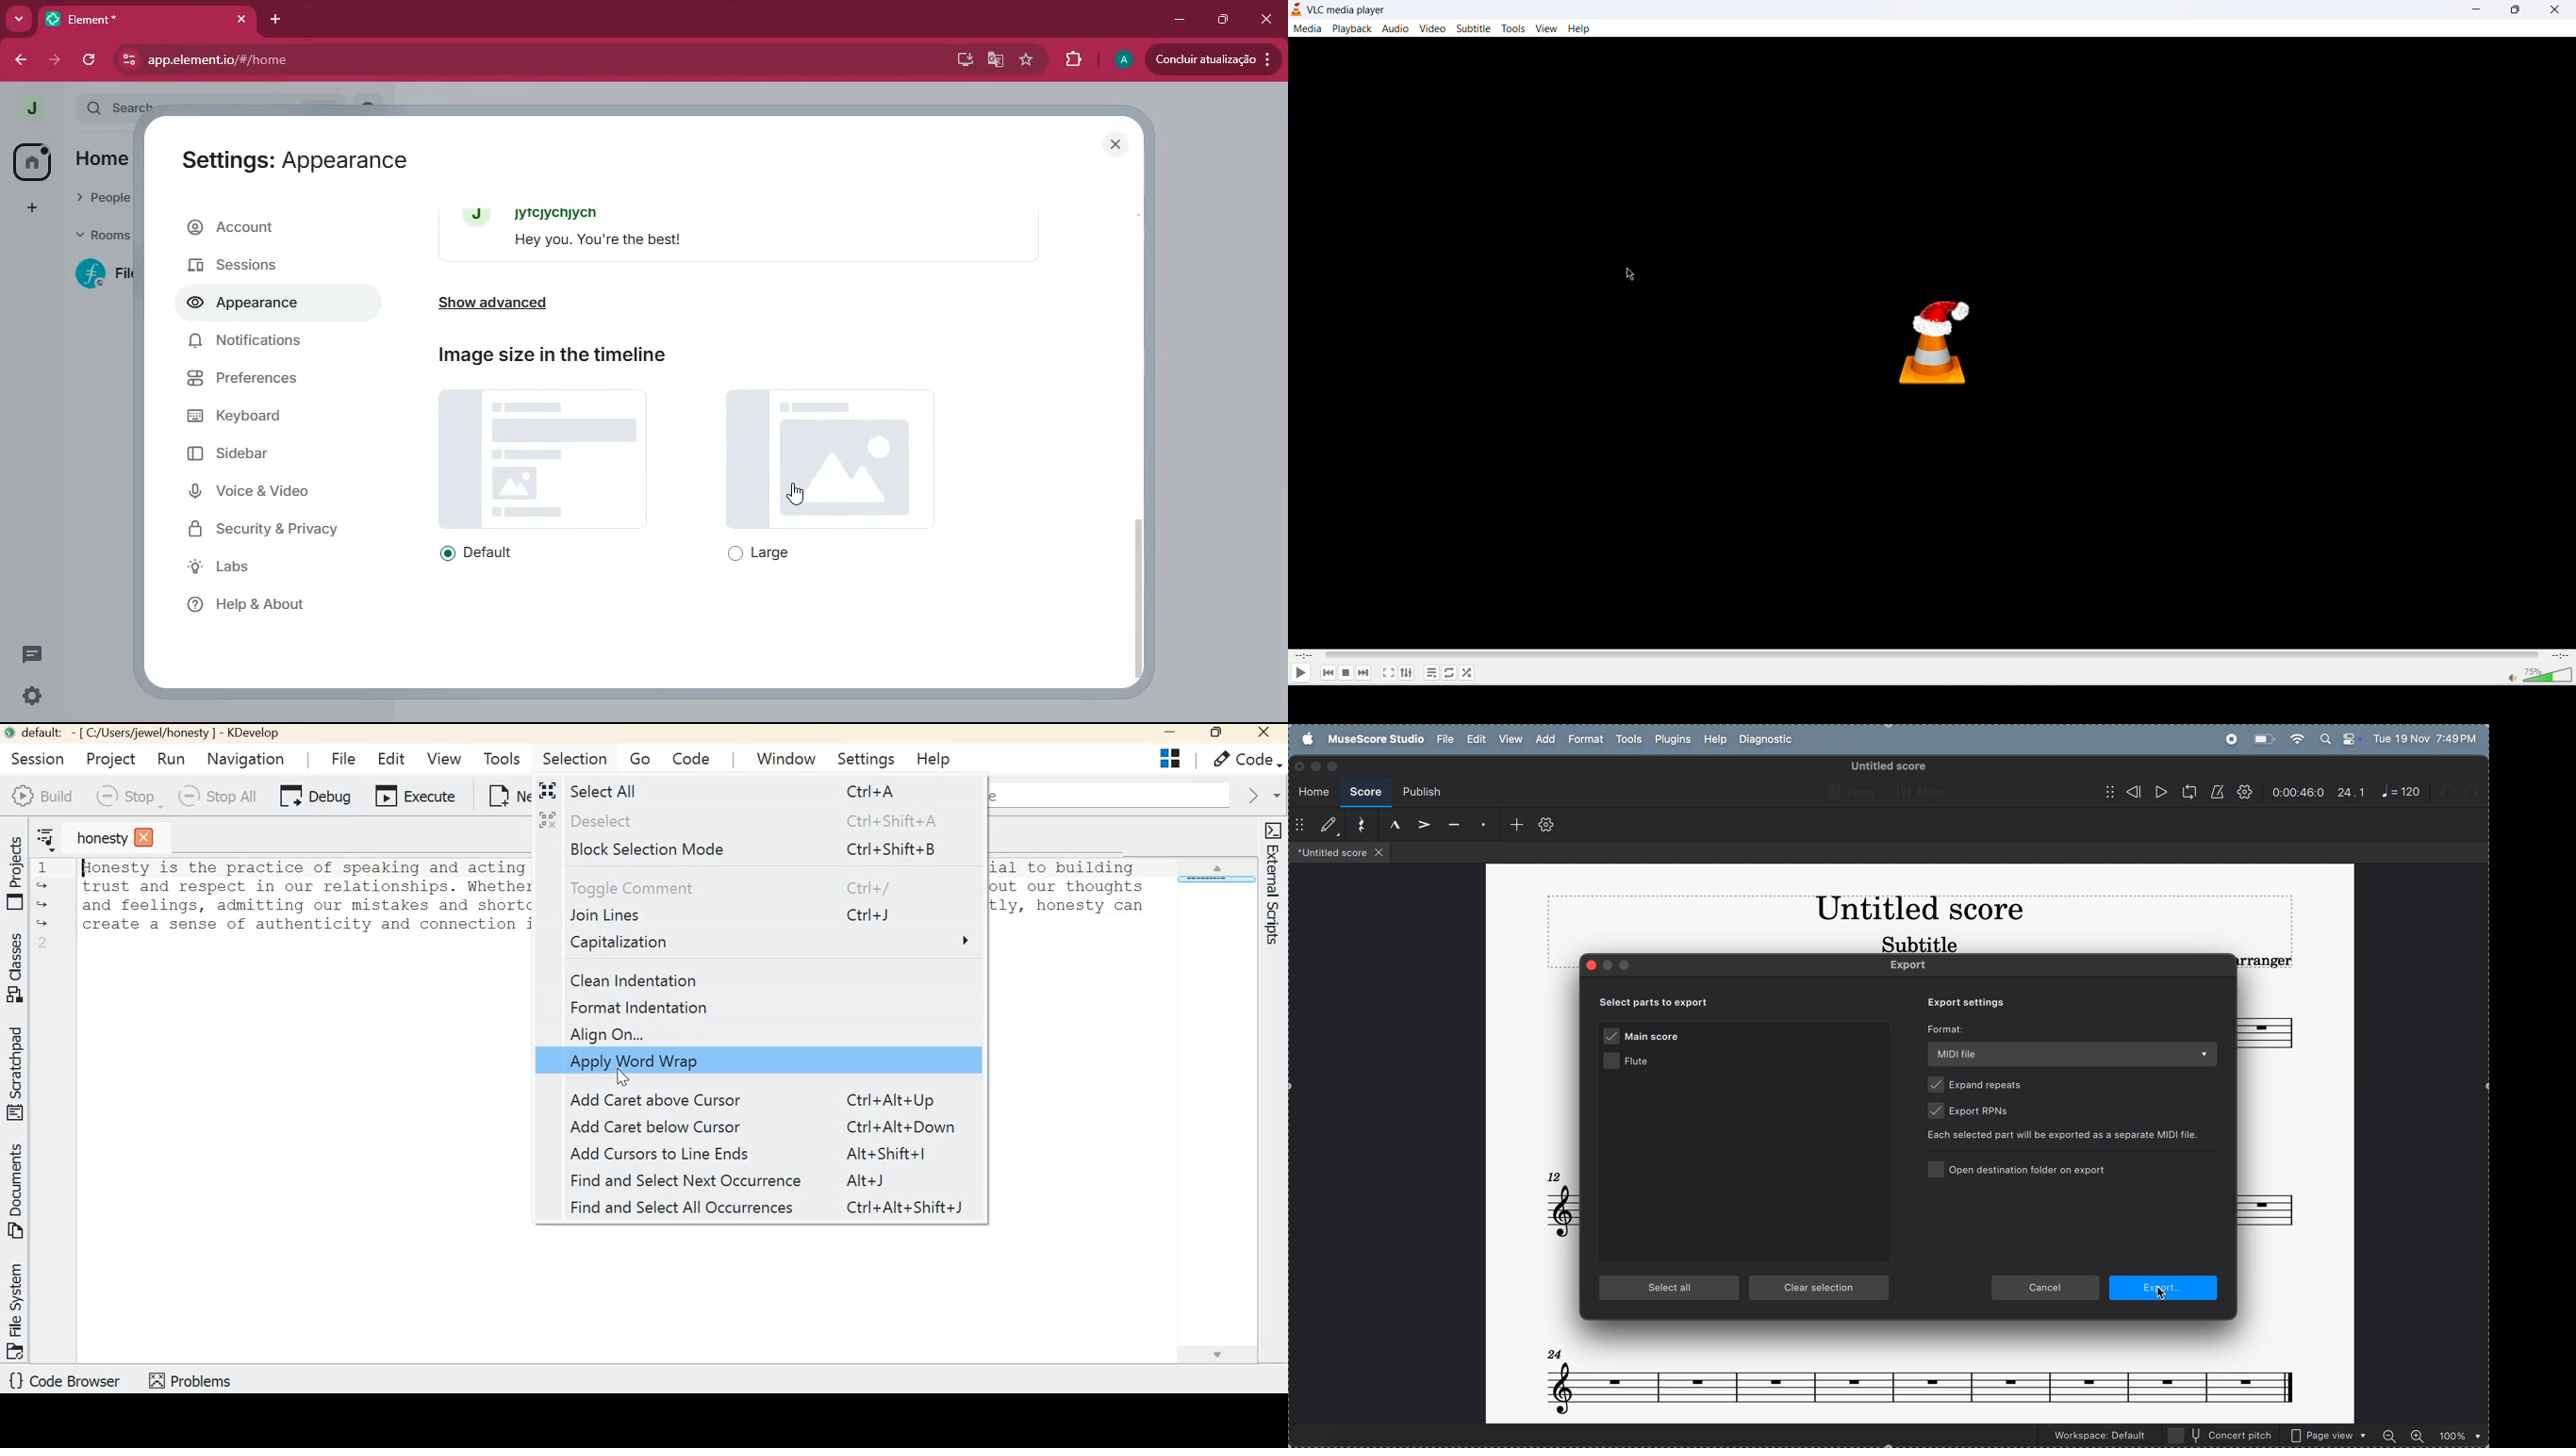 This screenshot has height=1456, width=2576. What do you see at coordinates (1929, 656) in the screenshot?
I see `progress bar` at bounding box center [1929, 656].